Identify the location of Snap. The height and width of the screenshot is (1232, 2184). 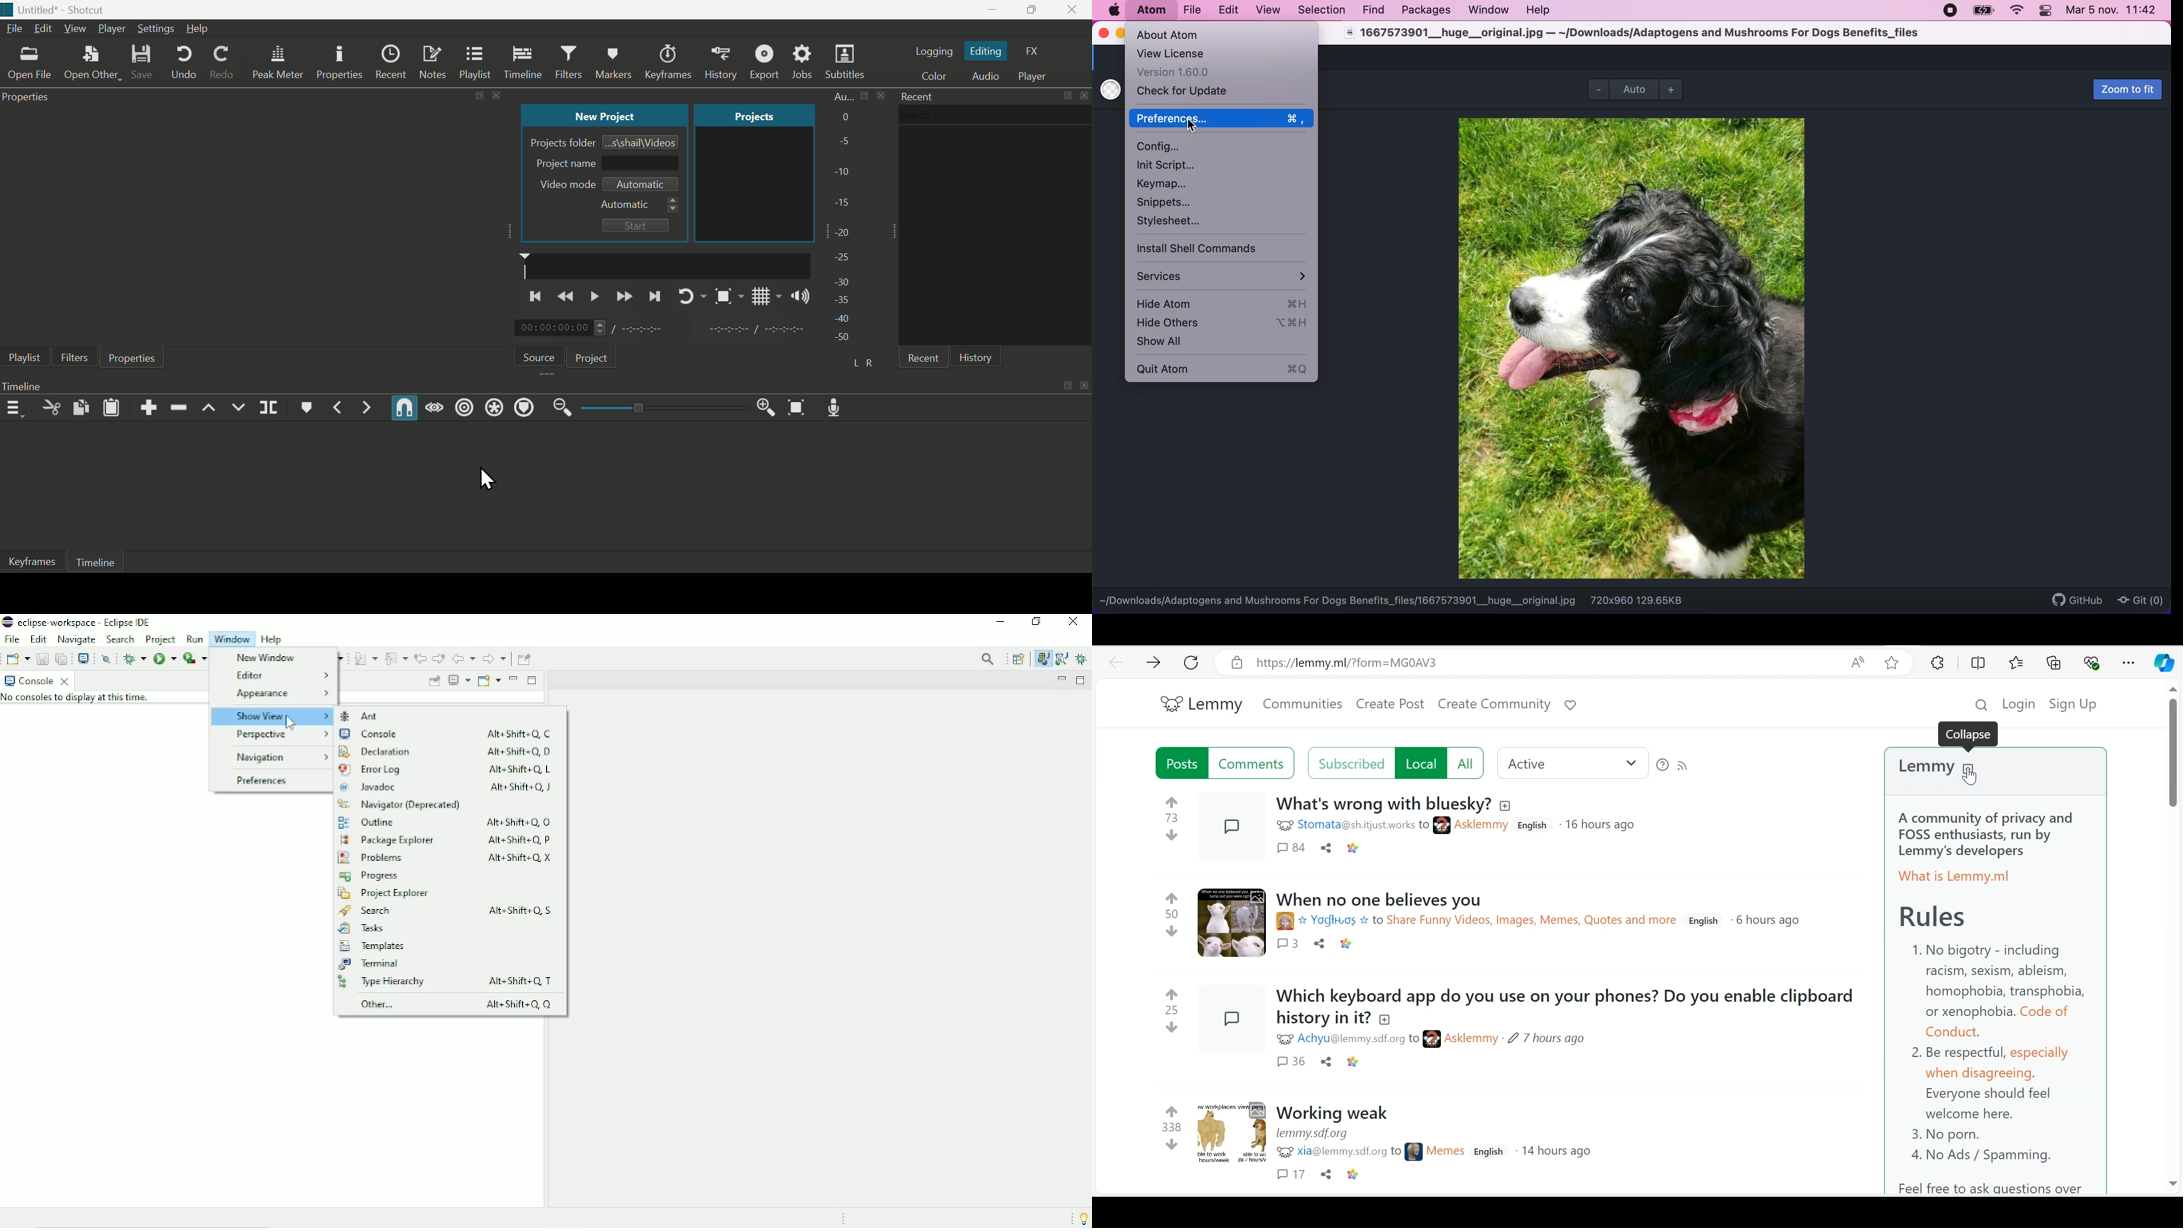
(405, 409).